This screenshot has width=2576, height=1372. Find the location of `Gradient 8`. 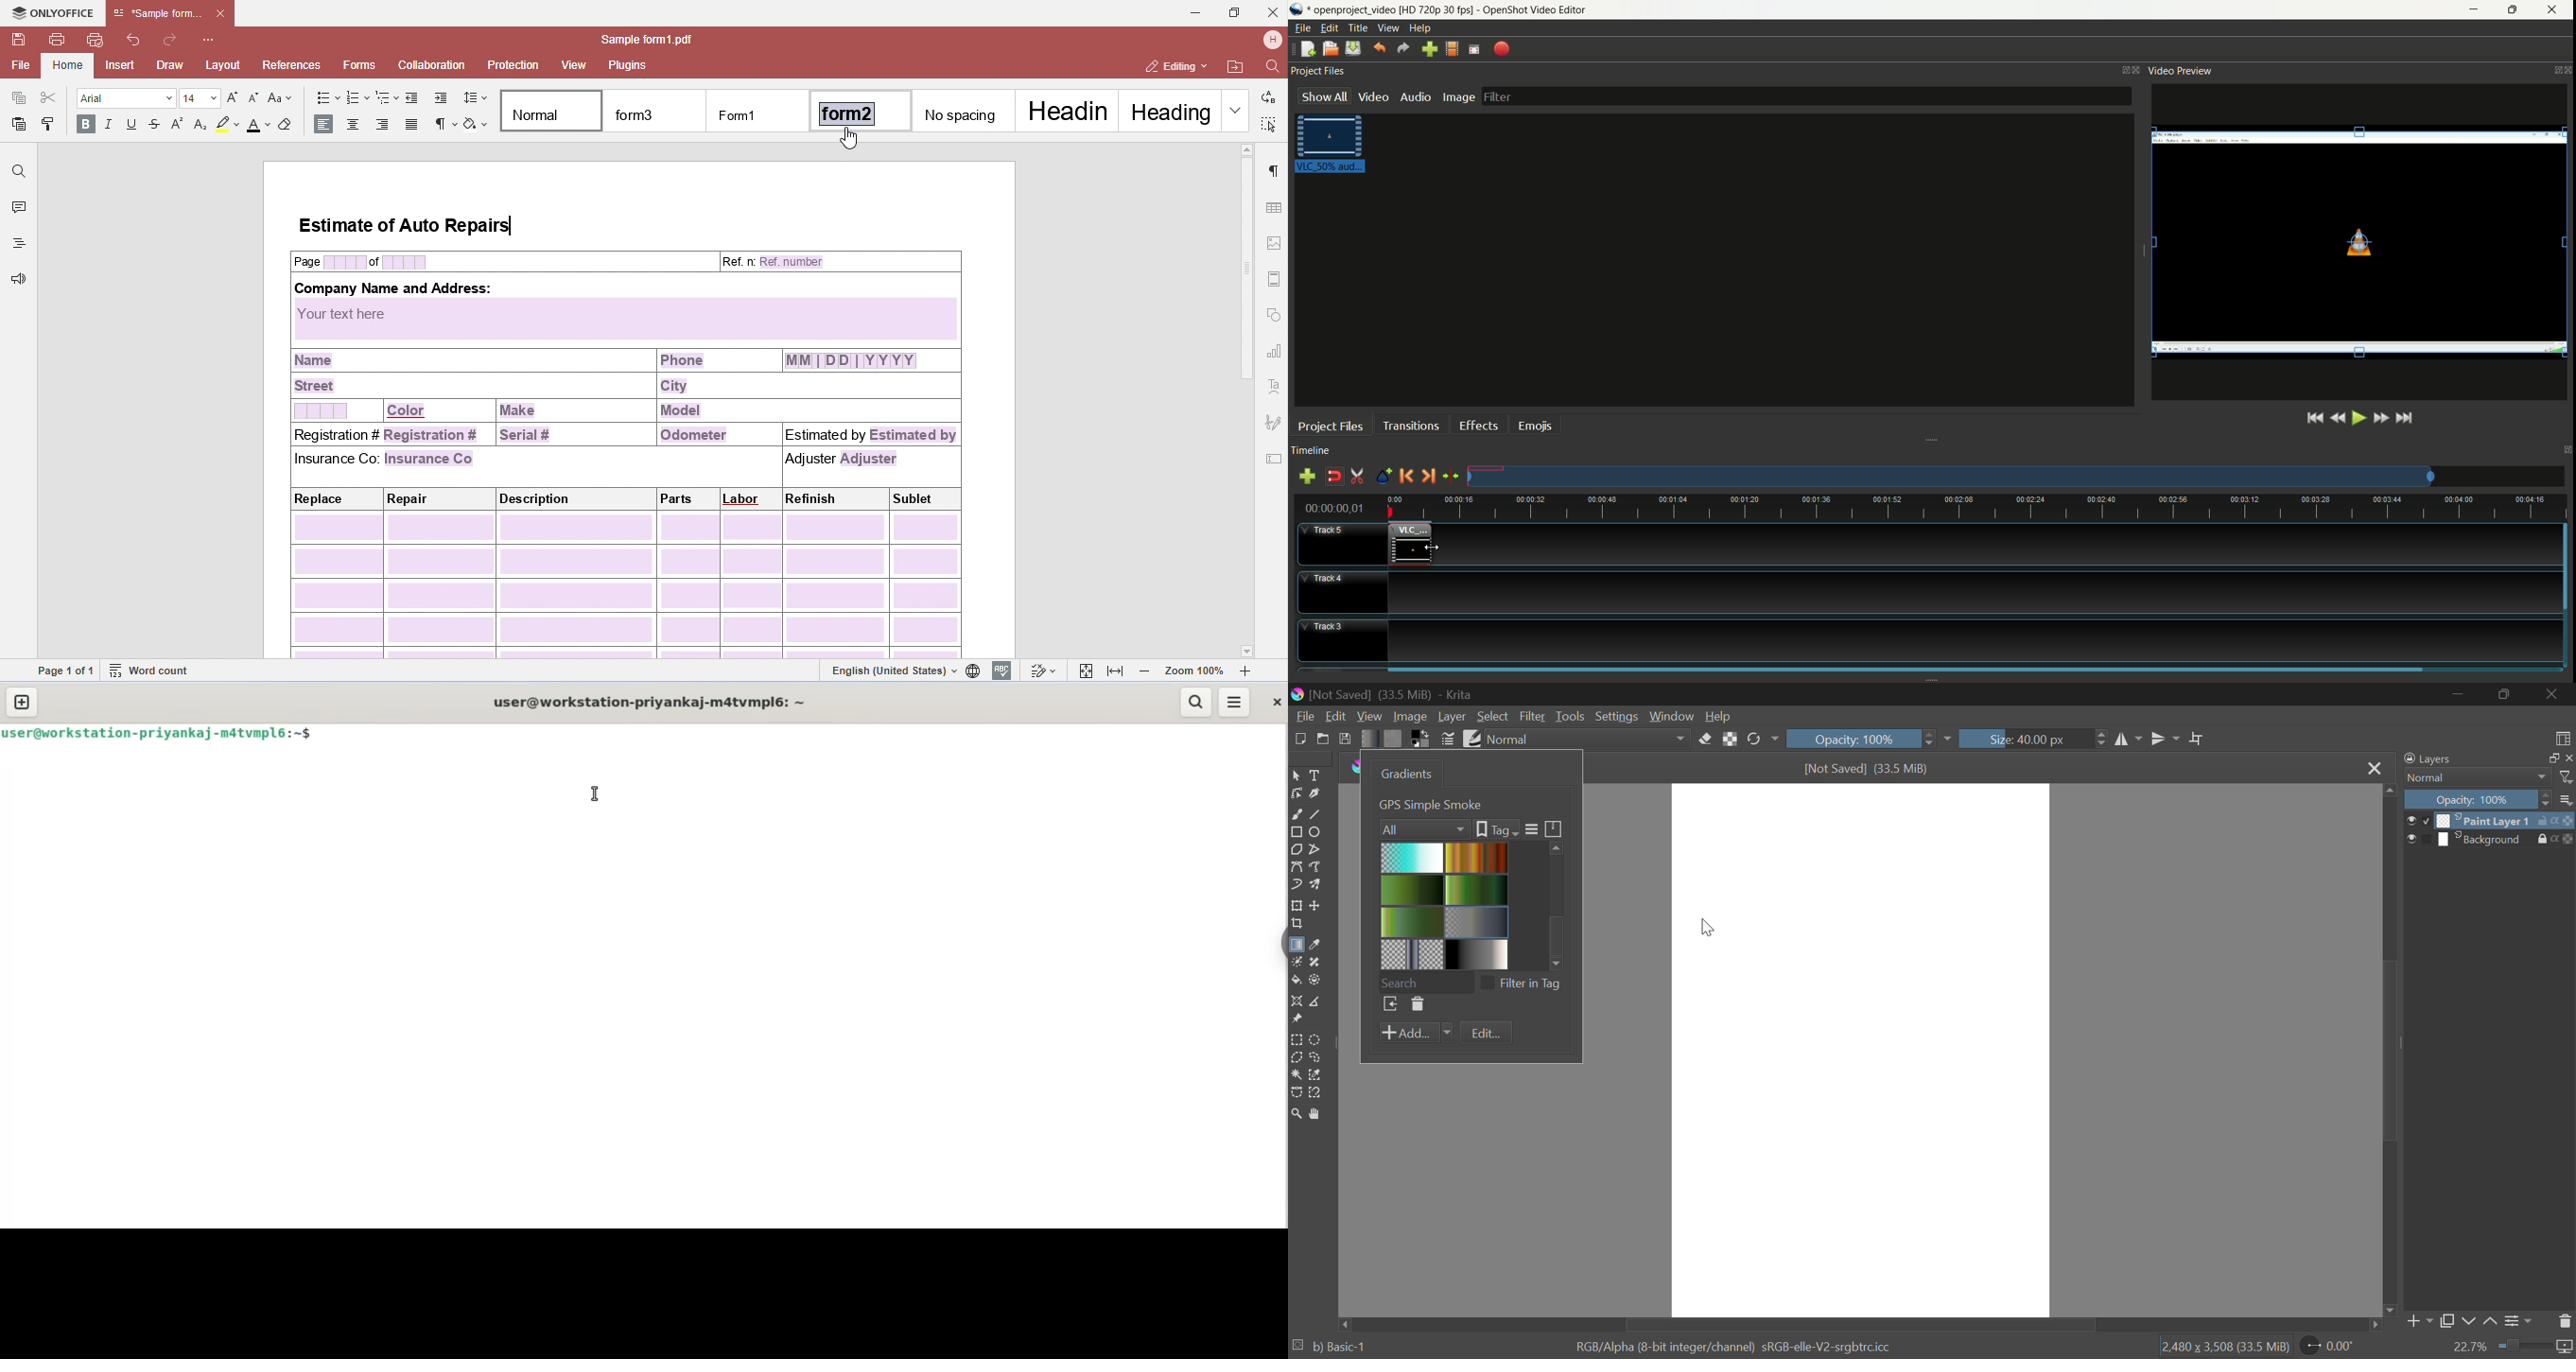

Gradient 8 is located at coordinates (1474, 954).